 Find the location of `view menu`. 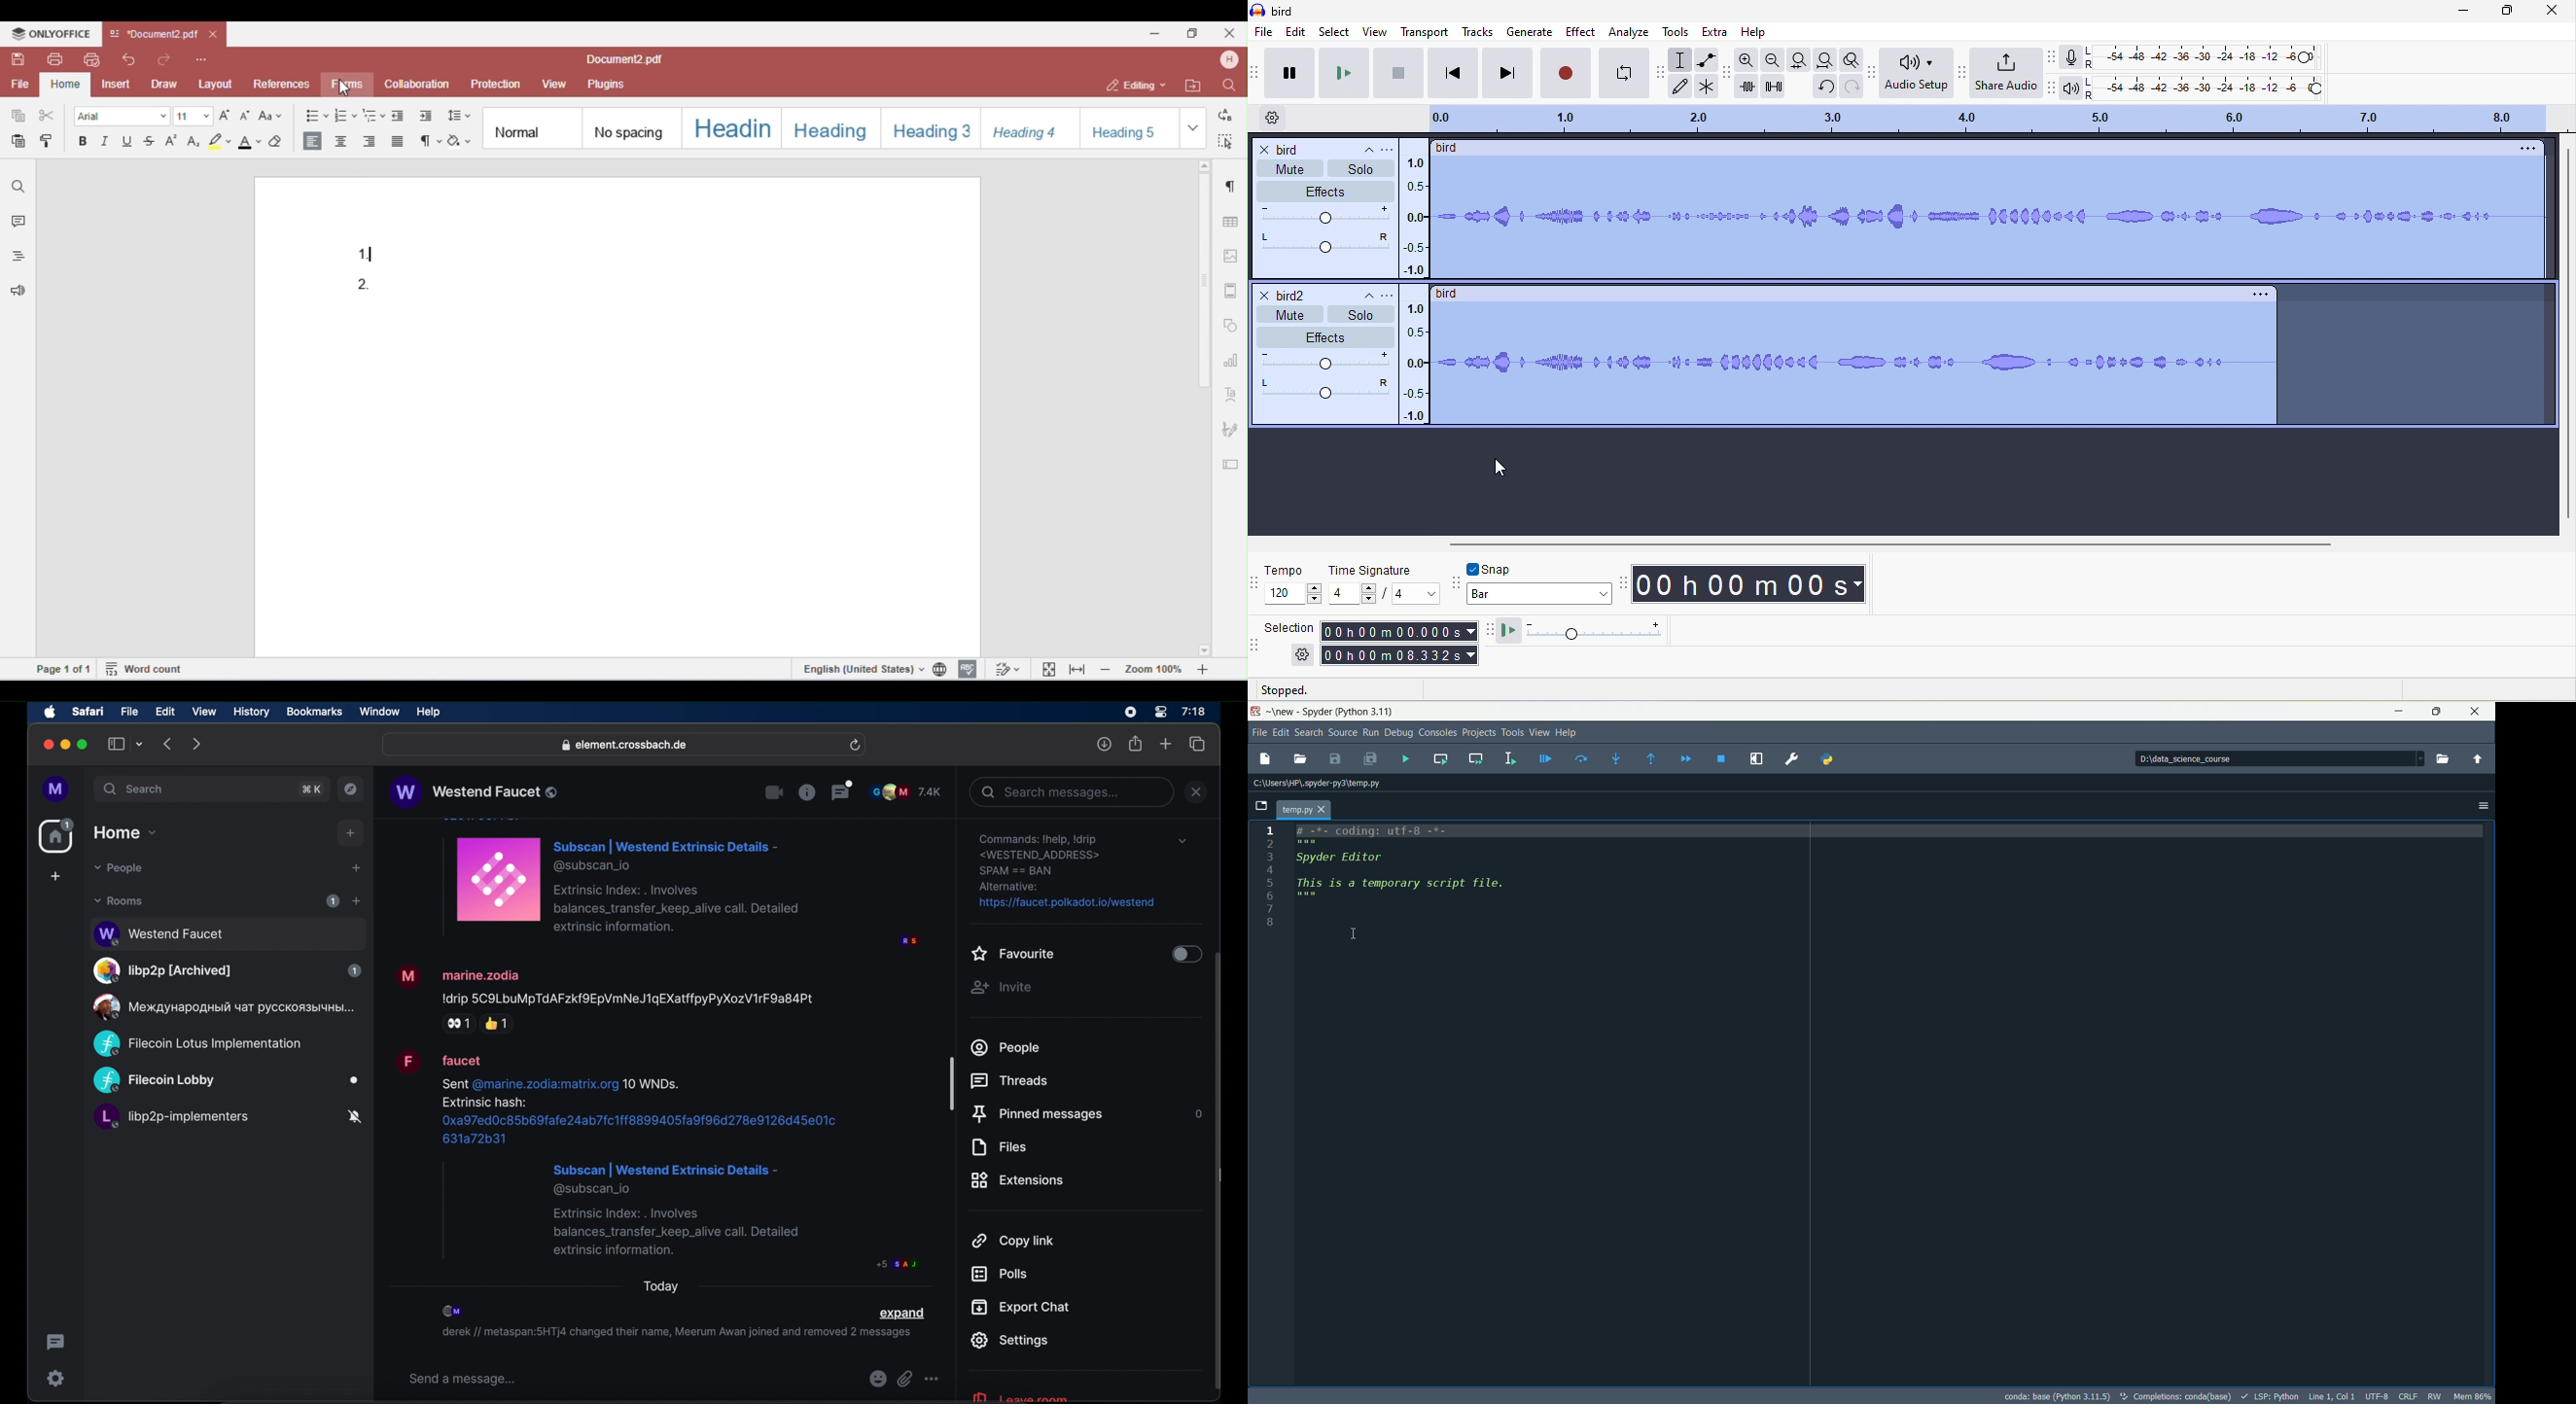

view menu is located at coordinates (1539, 733).